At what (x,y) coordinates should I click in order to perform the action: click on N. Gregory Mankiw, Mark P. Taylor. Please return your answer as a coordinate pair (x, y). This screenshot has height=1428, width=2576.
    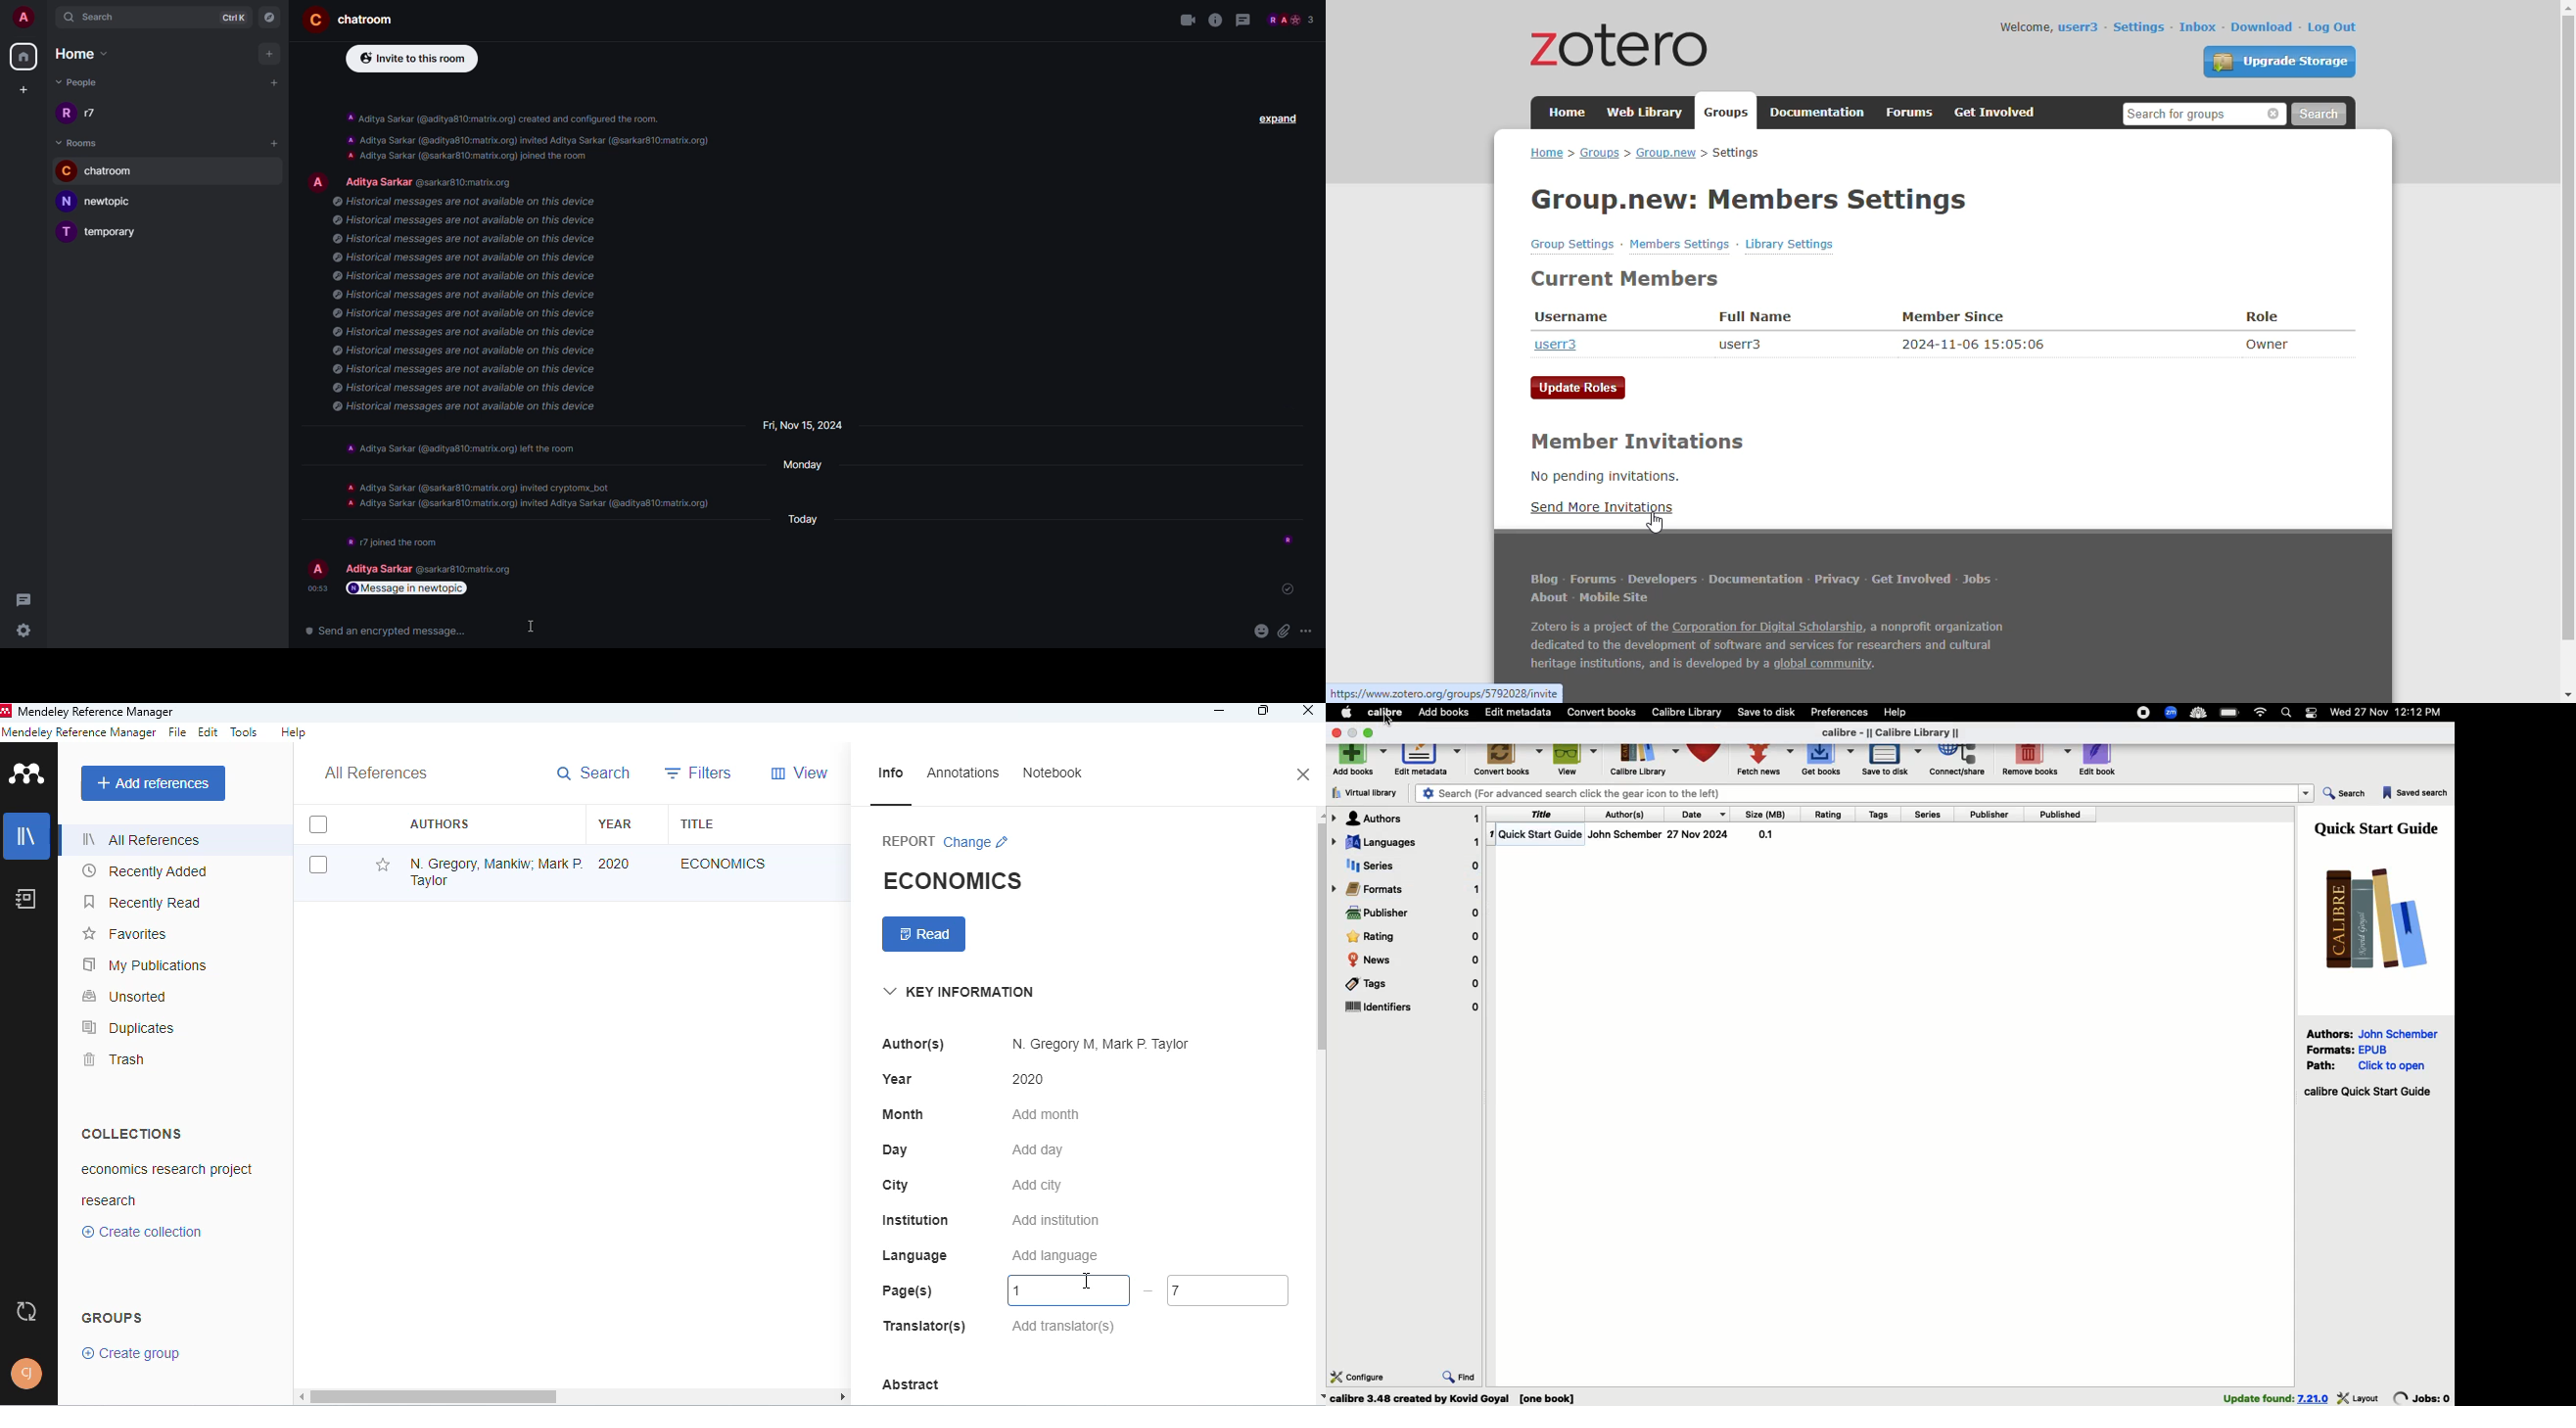
    Looking at the image, I should click on (494, 871).